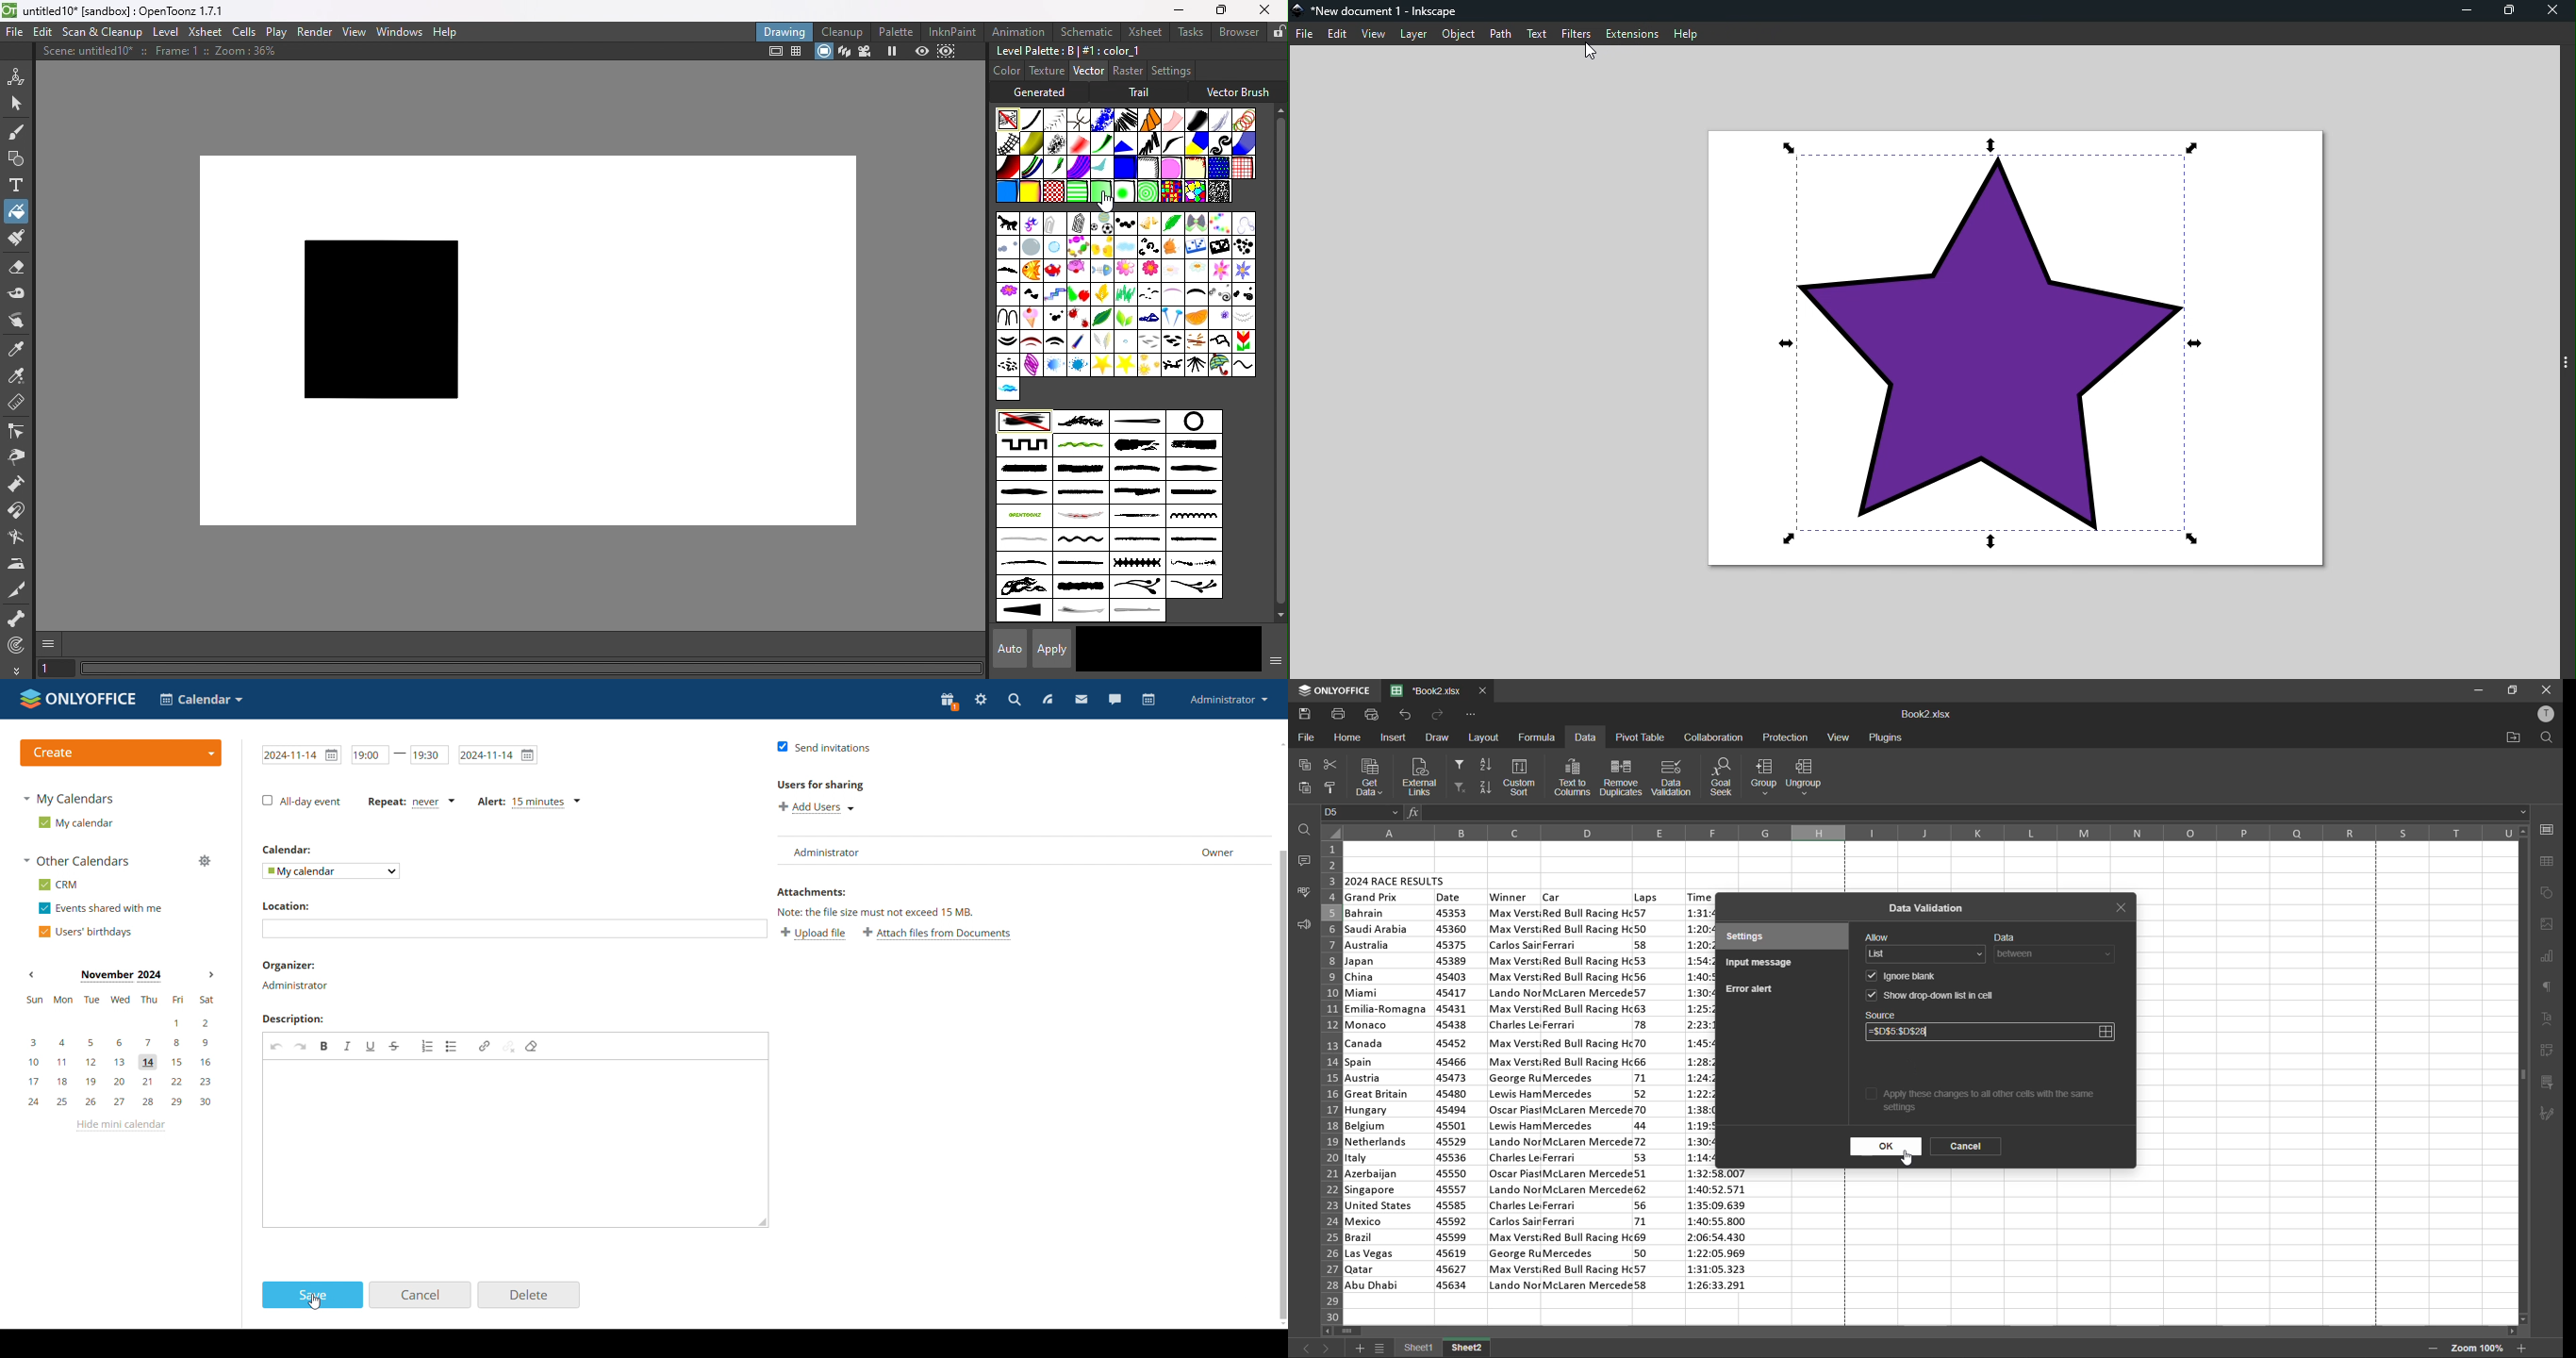 Image resolution: width=2576 pixels, height=1372 pixels. Describe the element at coordinates (1713, 737) in the screenshot. I see `collaboration` at that location.